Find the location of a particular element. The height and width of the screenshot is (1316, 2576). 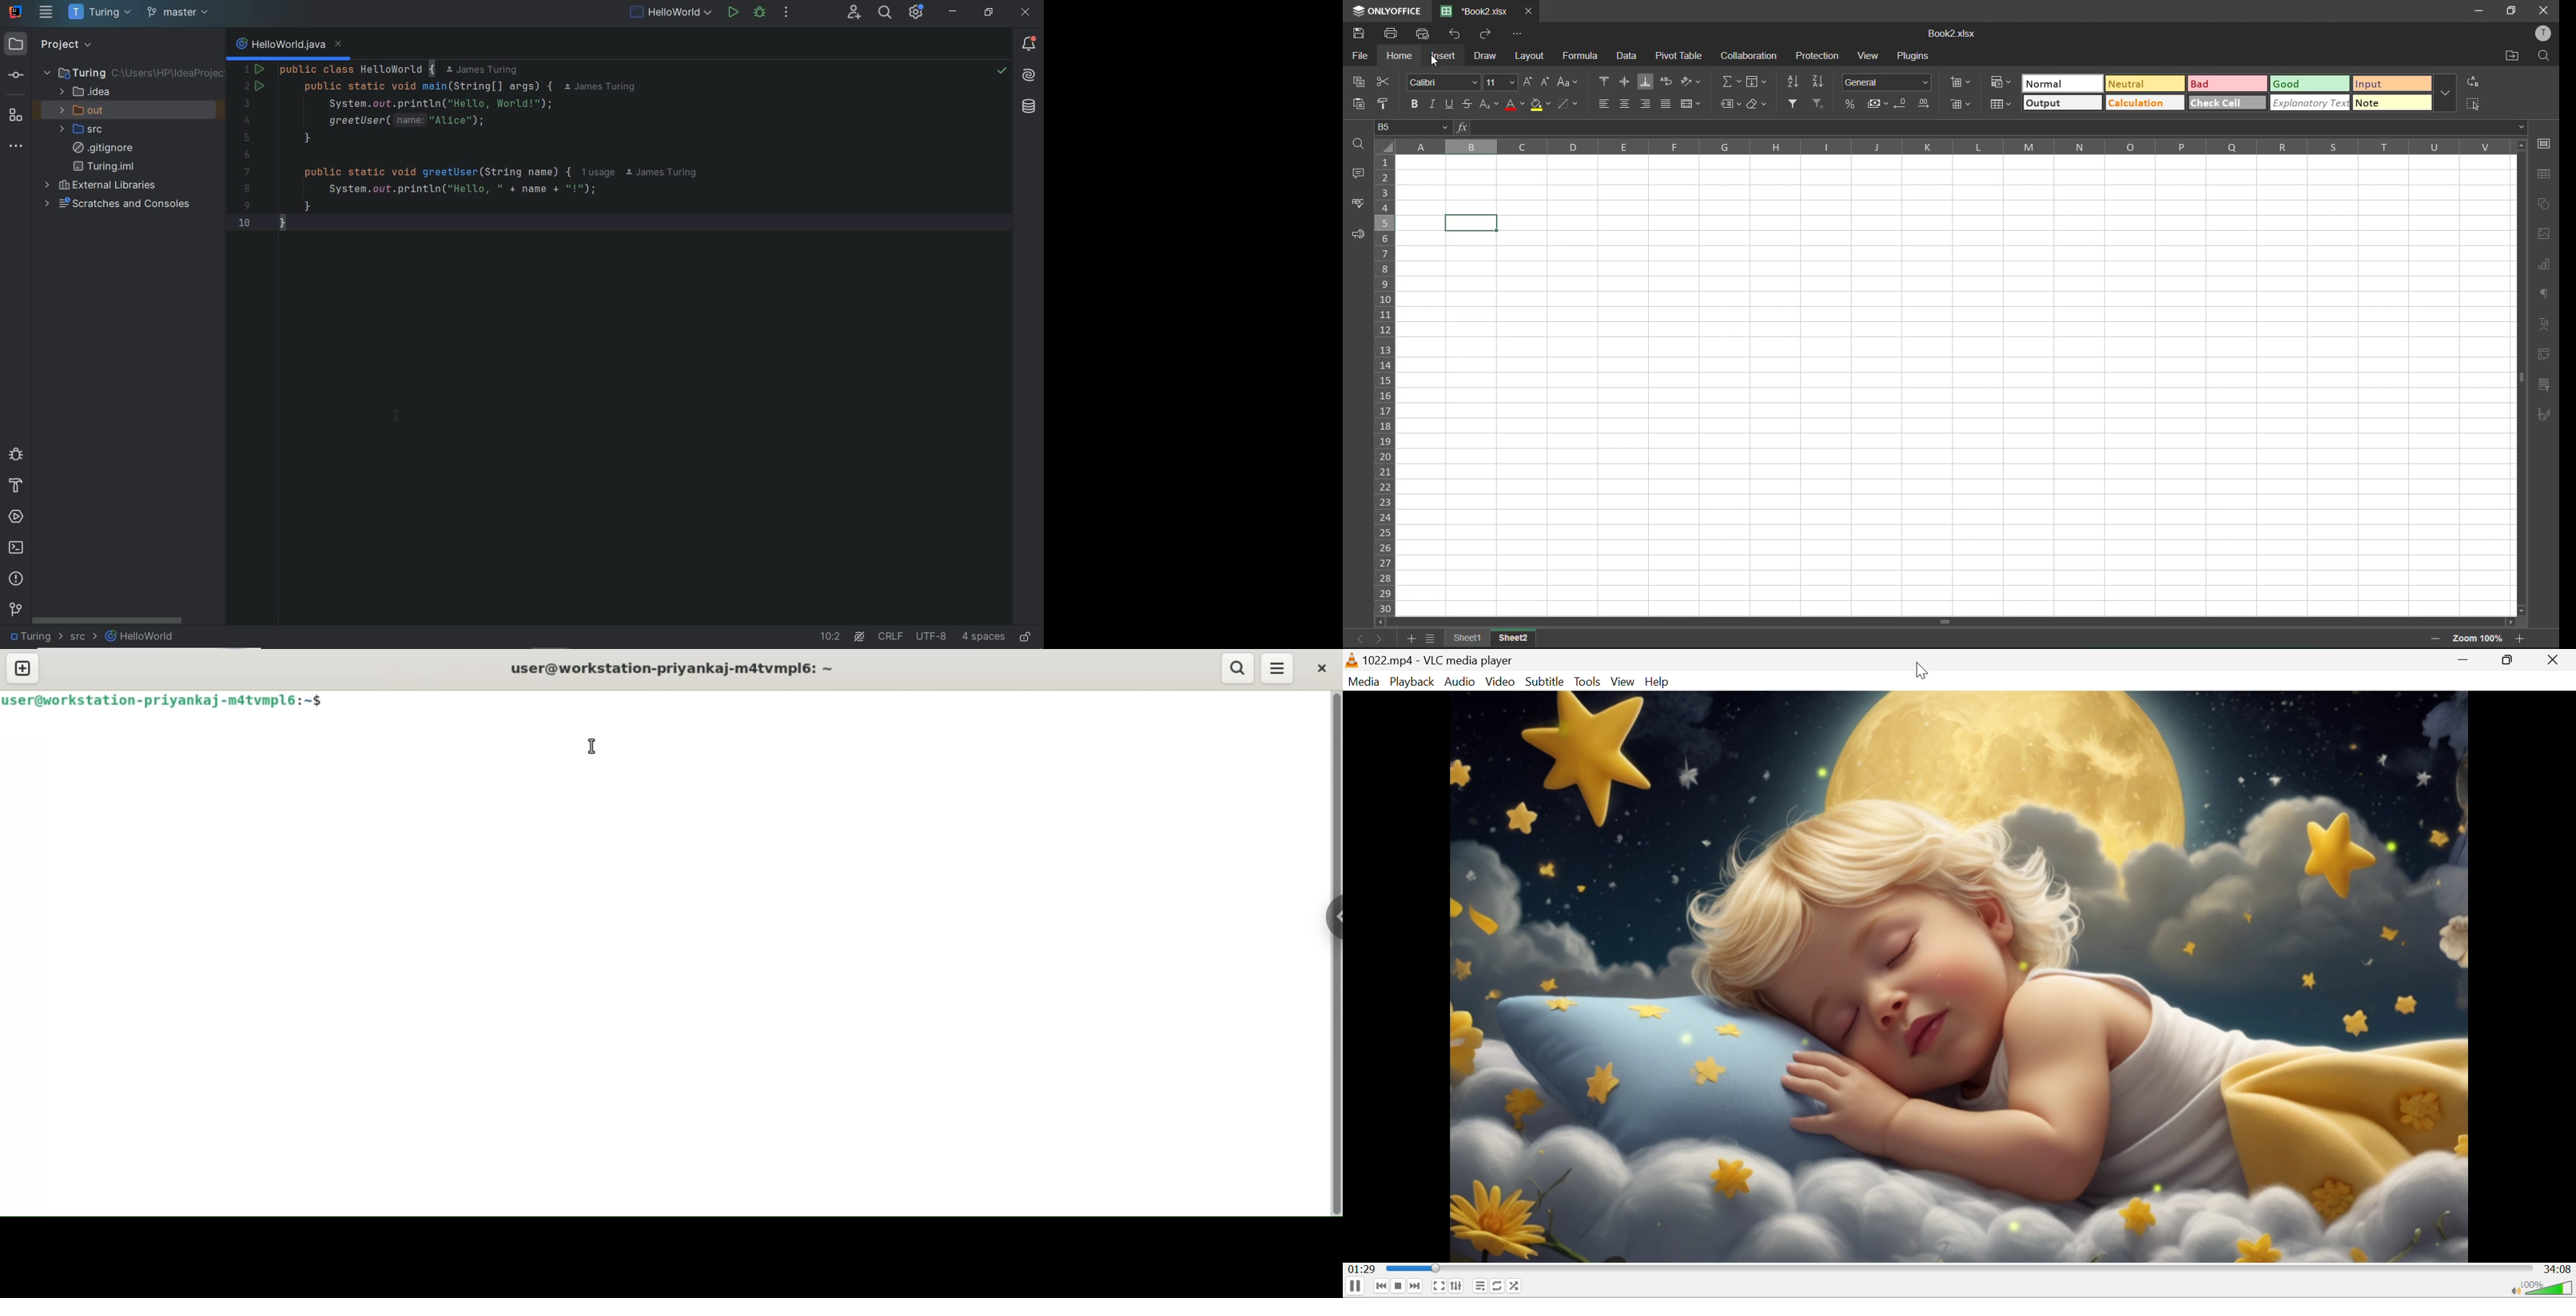

close is located at coordinates (2544, 9).